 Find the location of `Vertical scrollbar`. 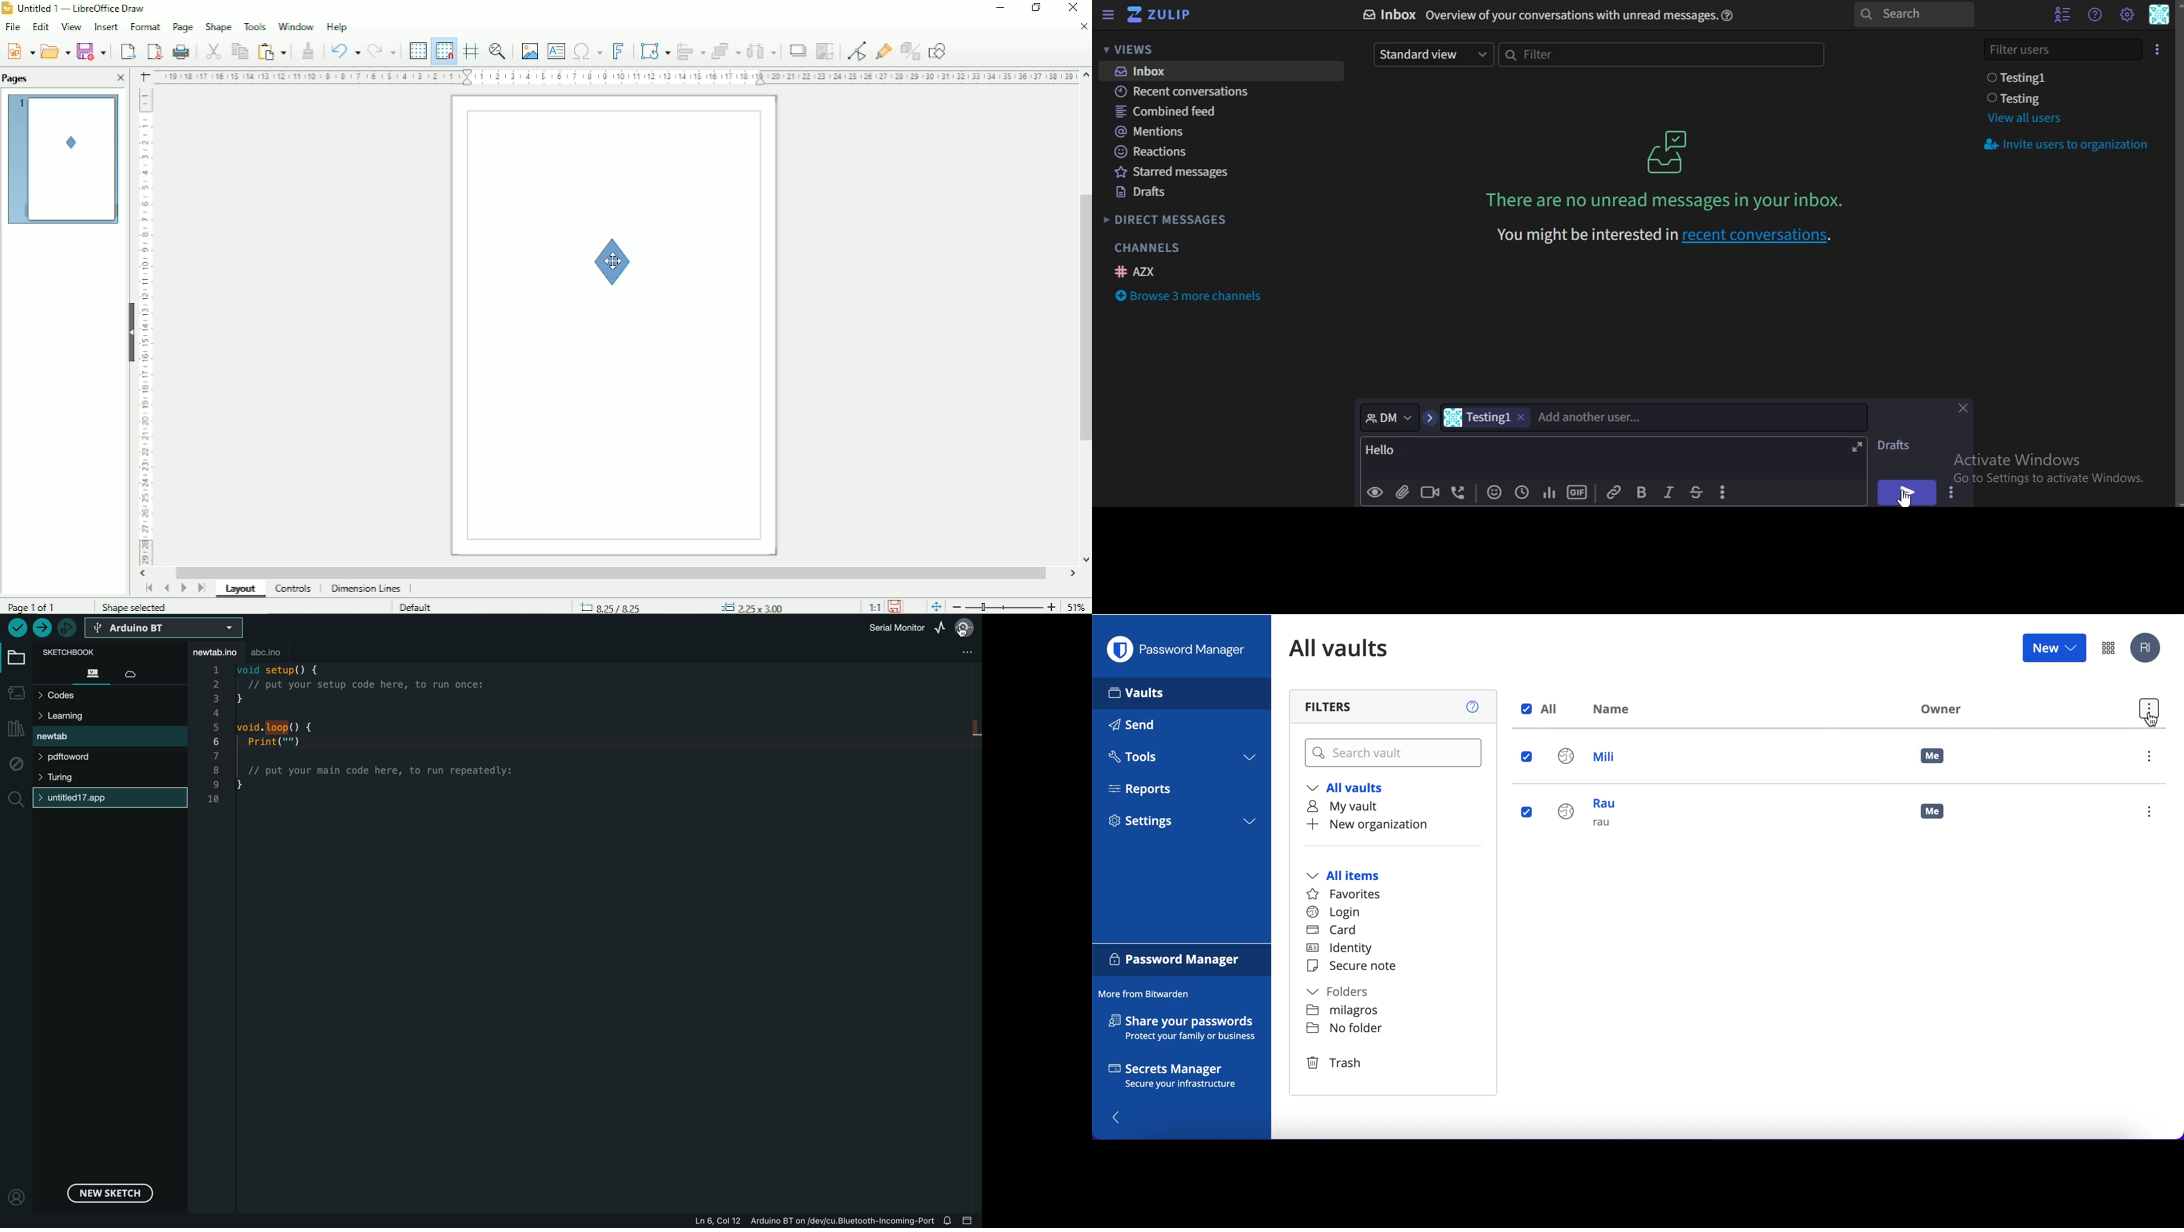

Vertical scrollbar is located at coordinates (1082, 321).